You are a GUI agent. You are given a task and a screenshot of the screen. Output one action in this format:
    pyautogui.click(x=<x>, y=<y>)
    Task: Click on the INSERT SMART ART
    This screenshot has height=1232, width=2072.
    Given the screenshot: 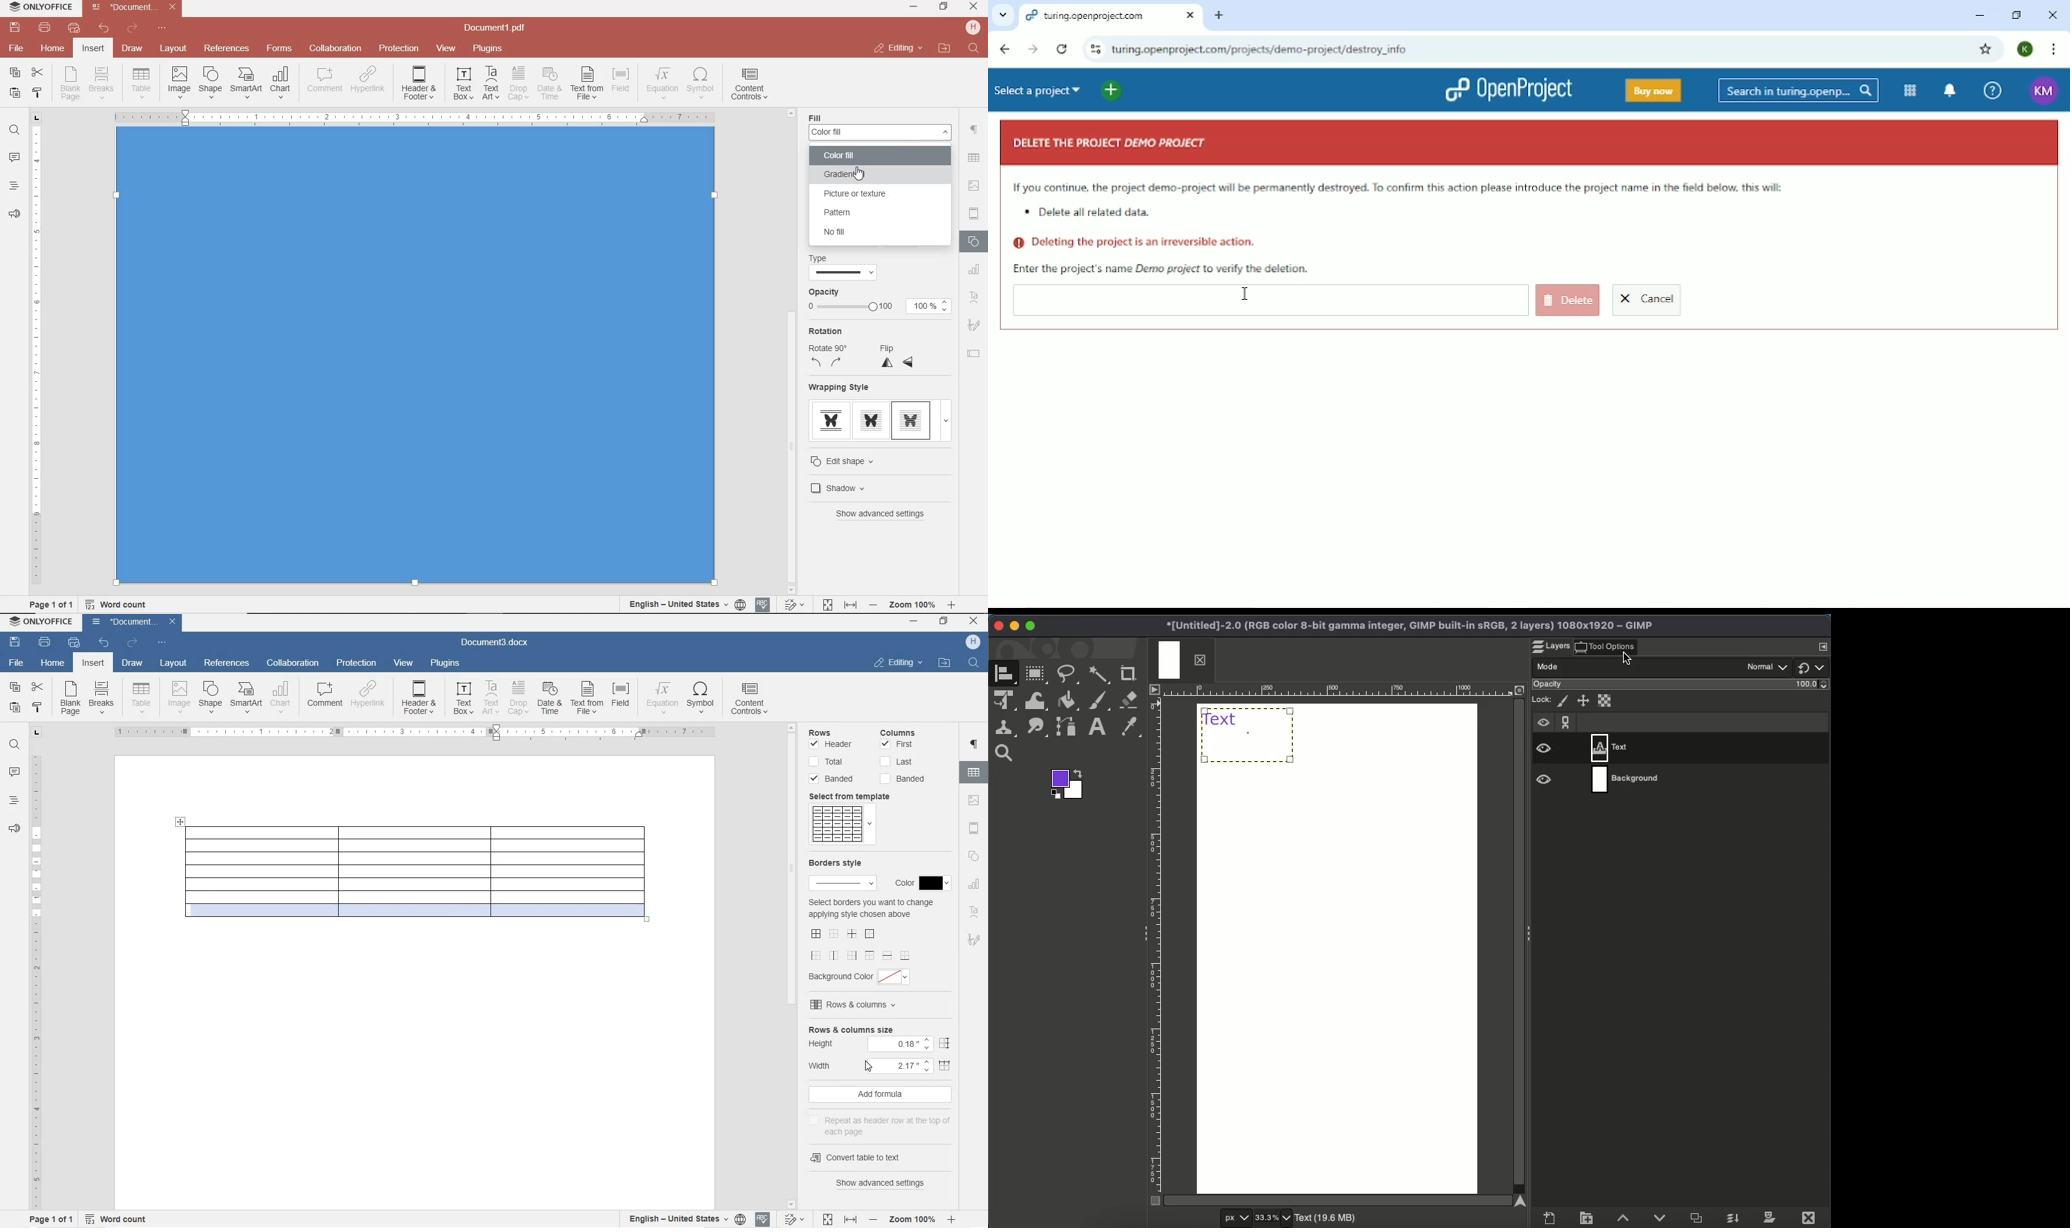 What is the action you would take?
    pyautogui.click(x=246, y=82)
    